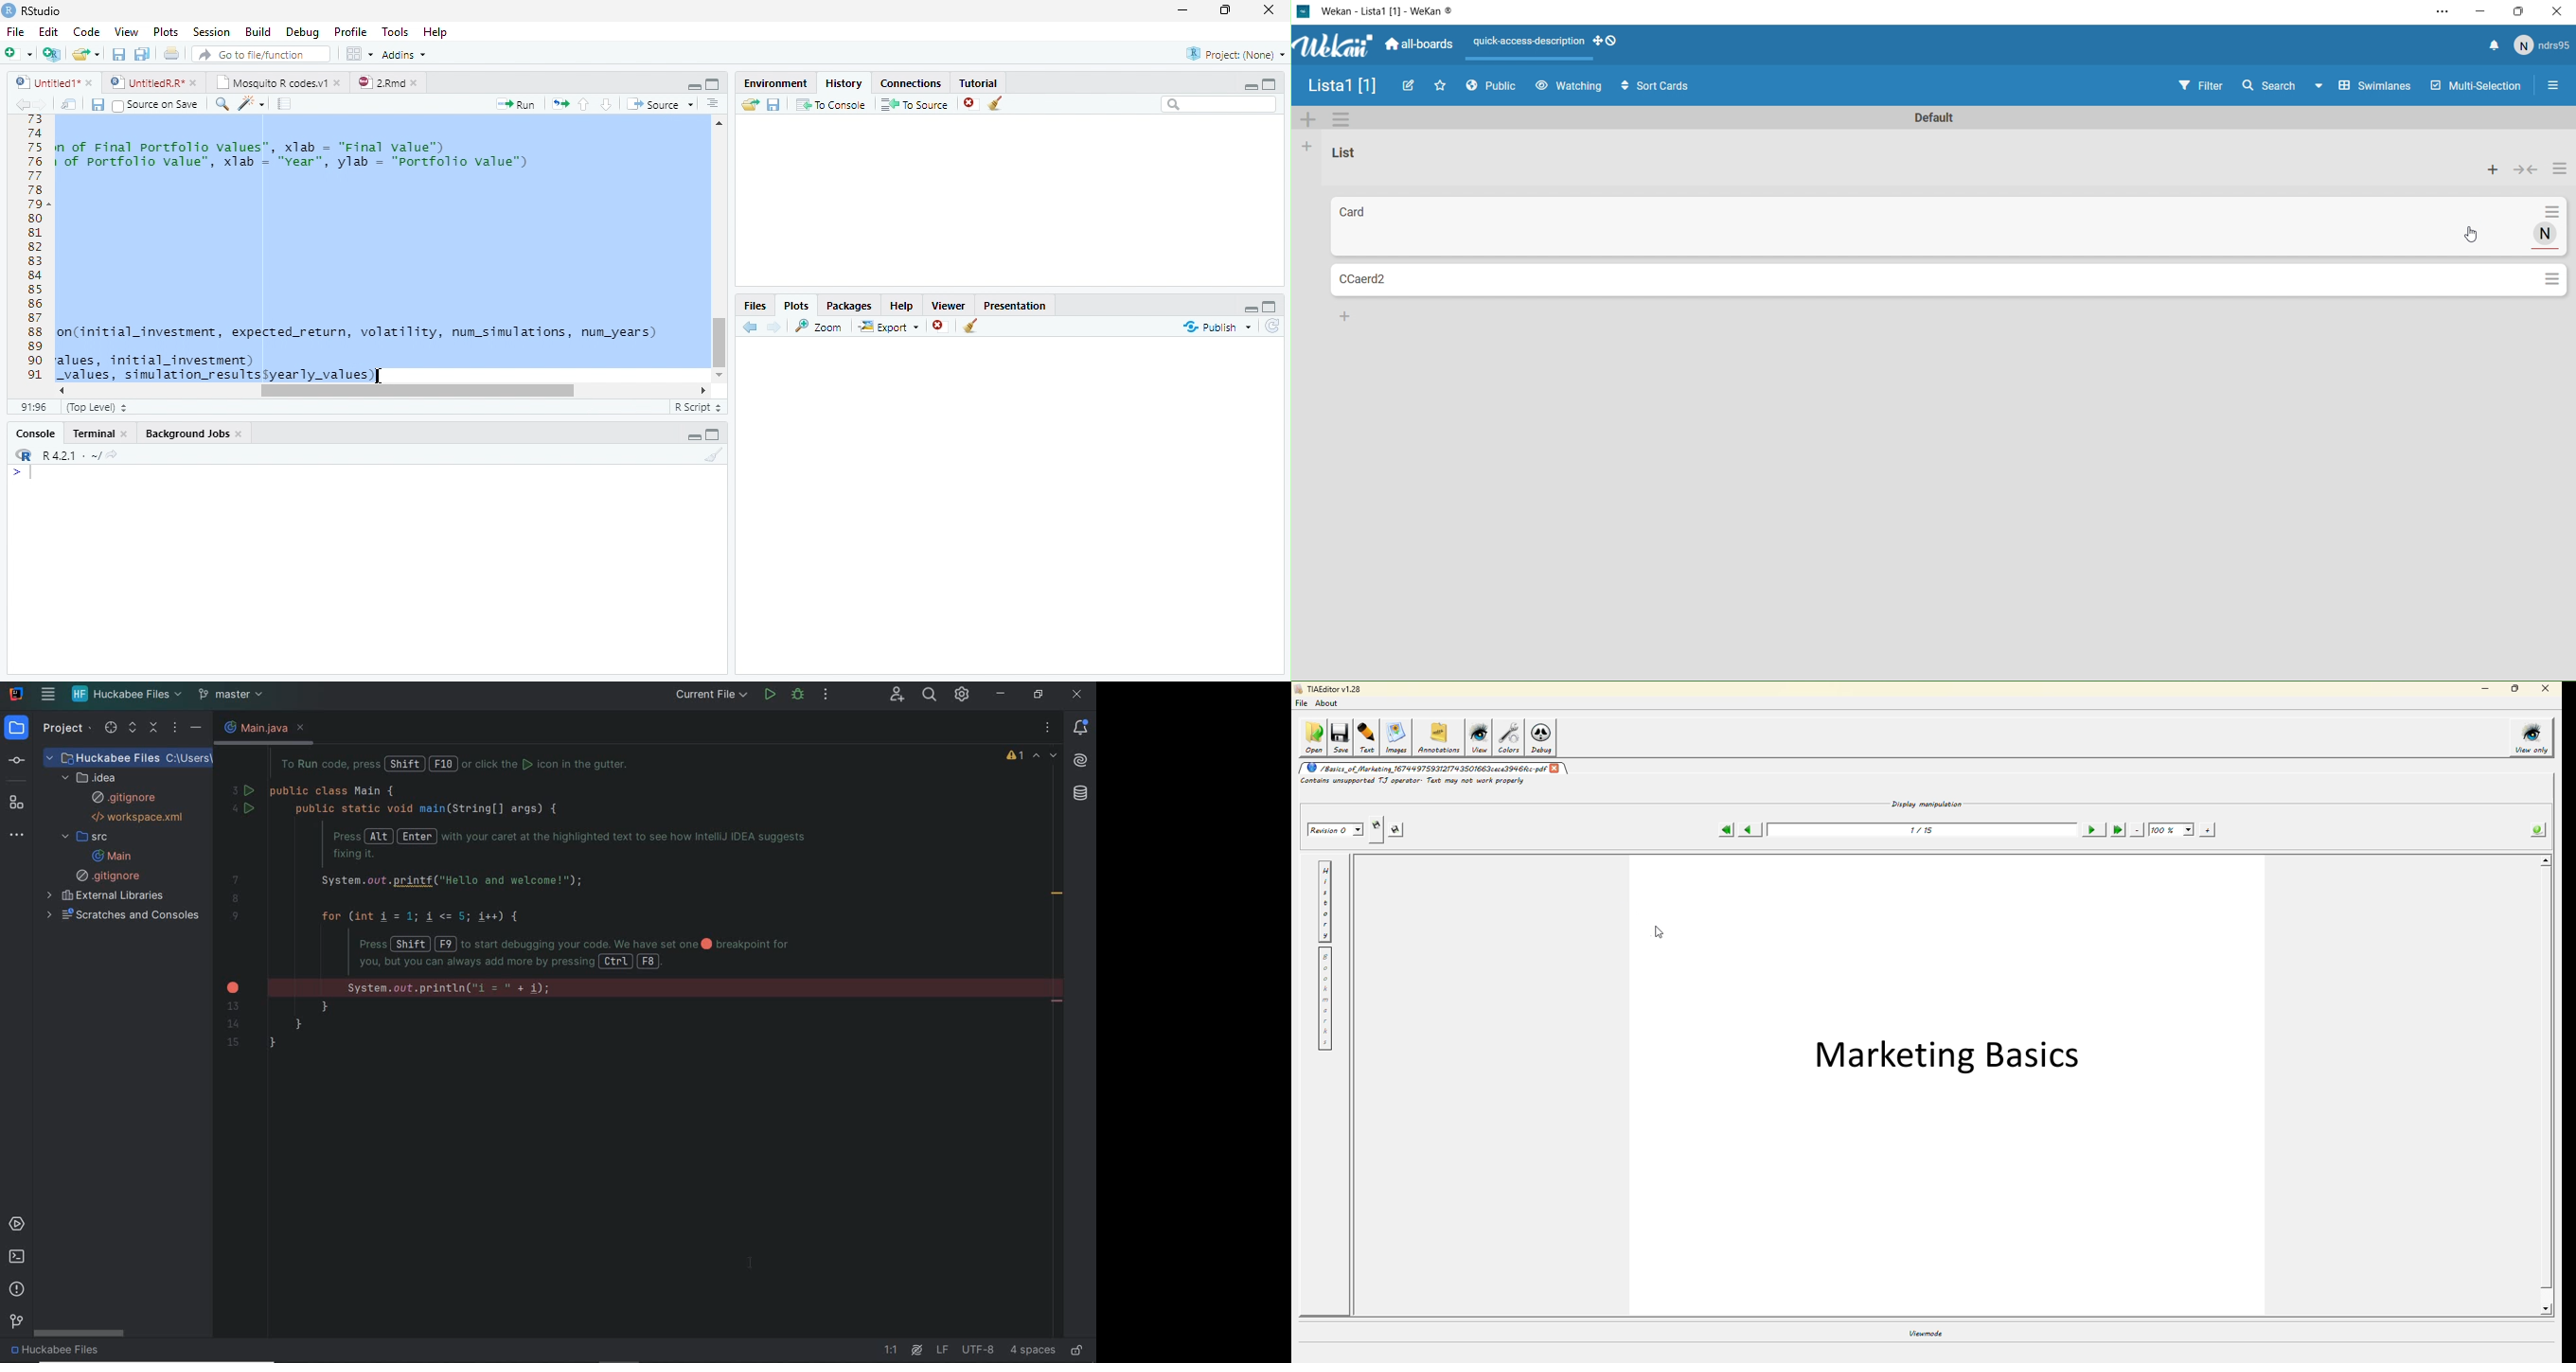 The width and height of the screenshot is (2576, 1372). Describe the element at coordinates (366, 569) in the screenshot. I see `Console` at that location.